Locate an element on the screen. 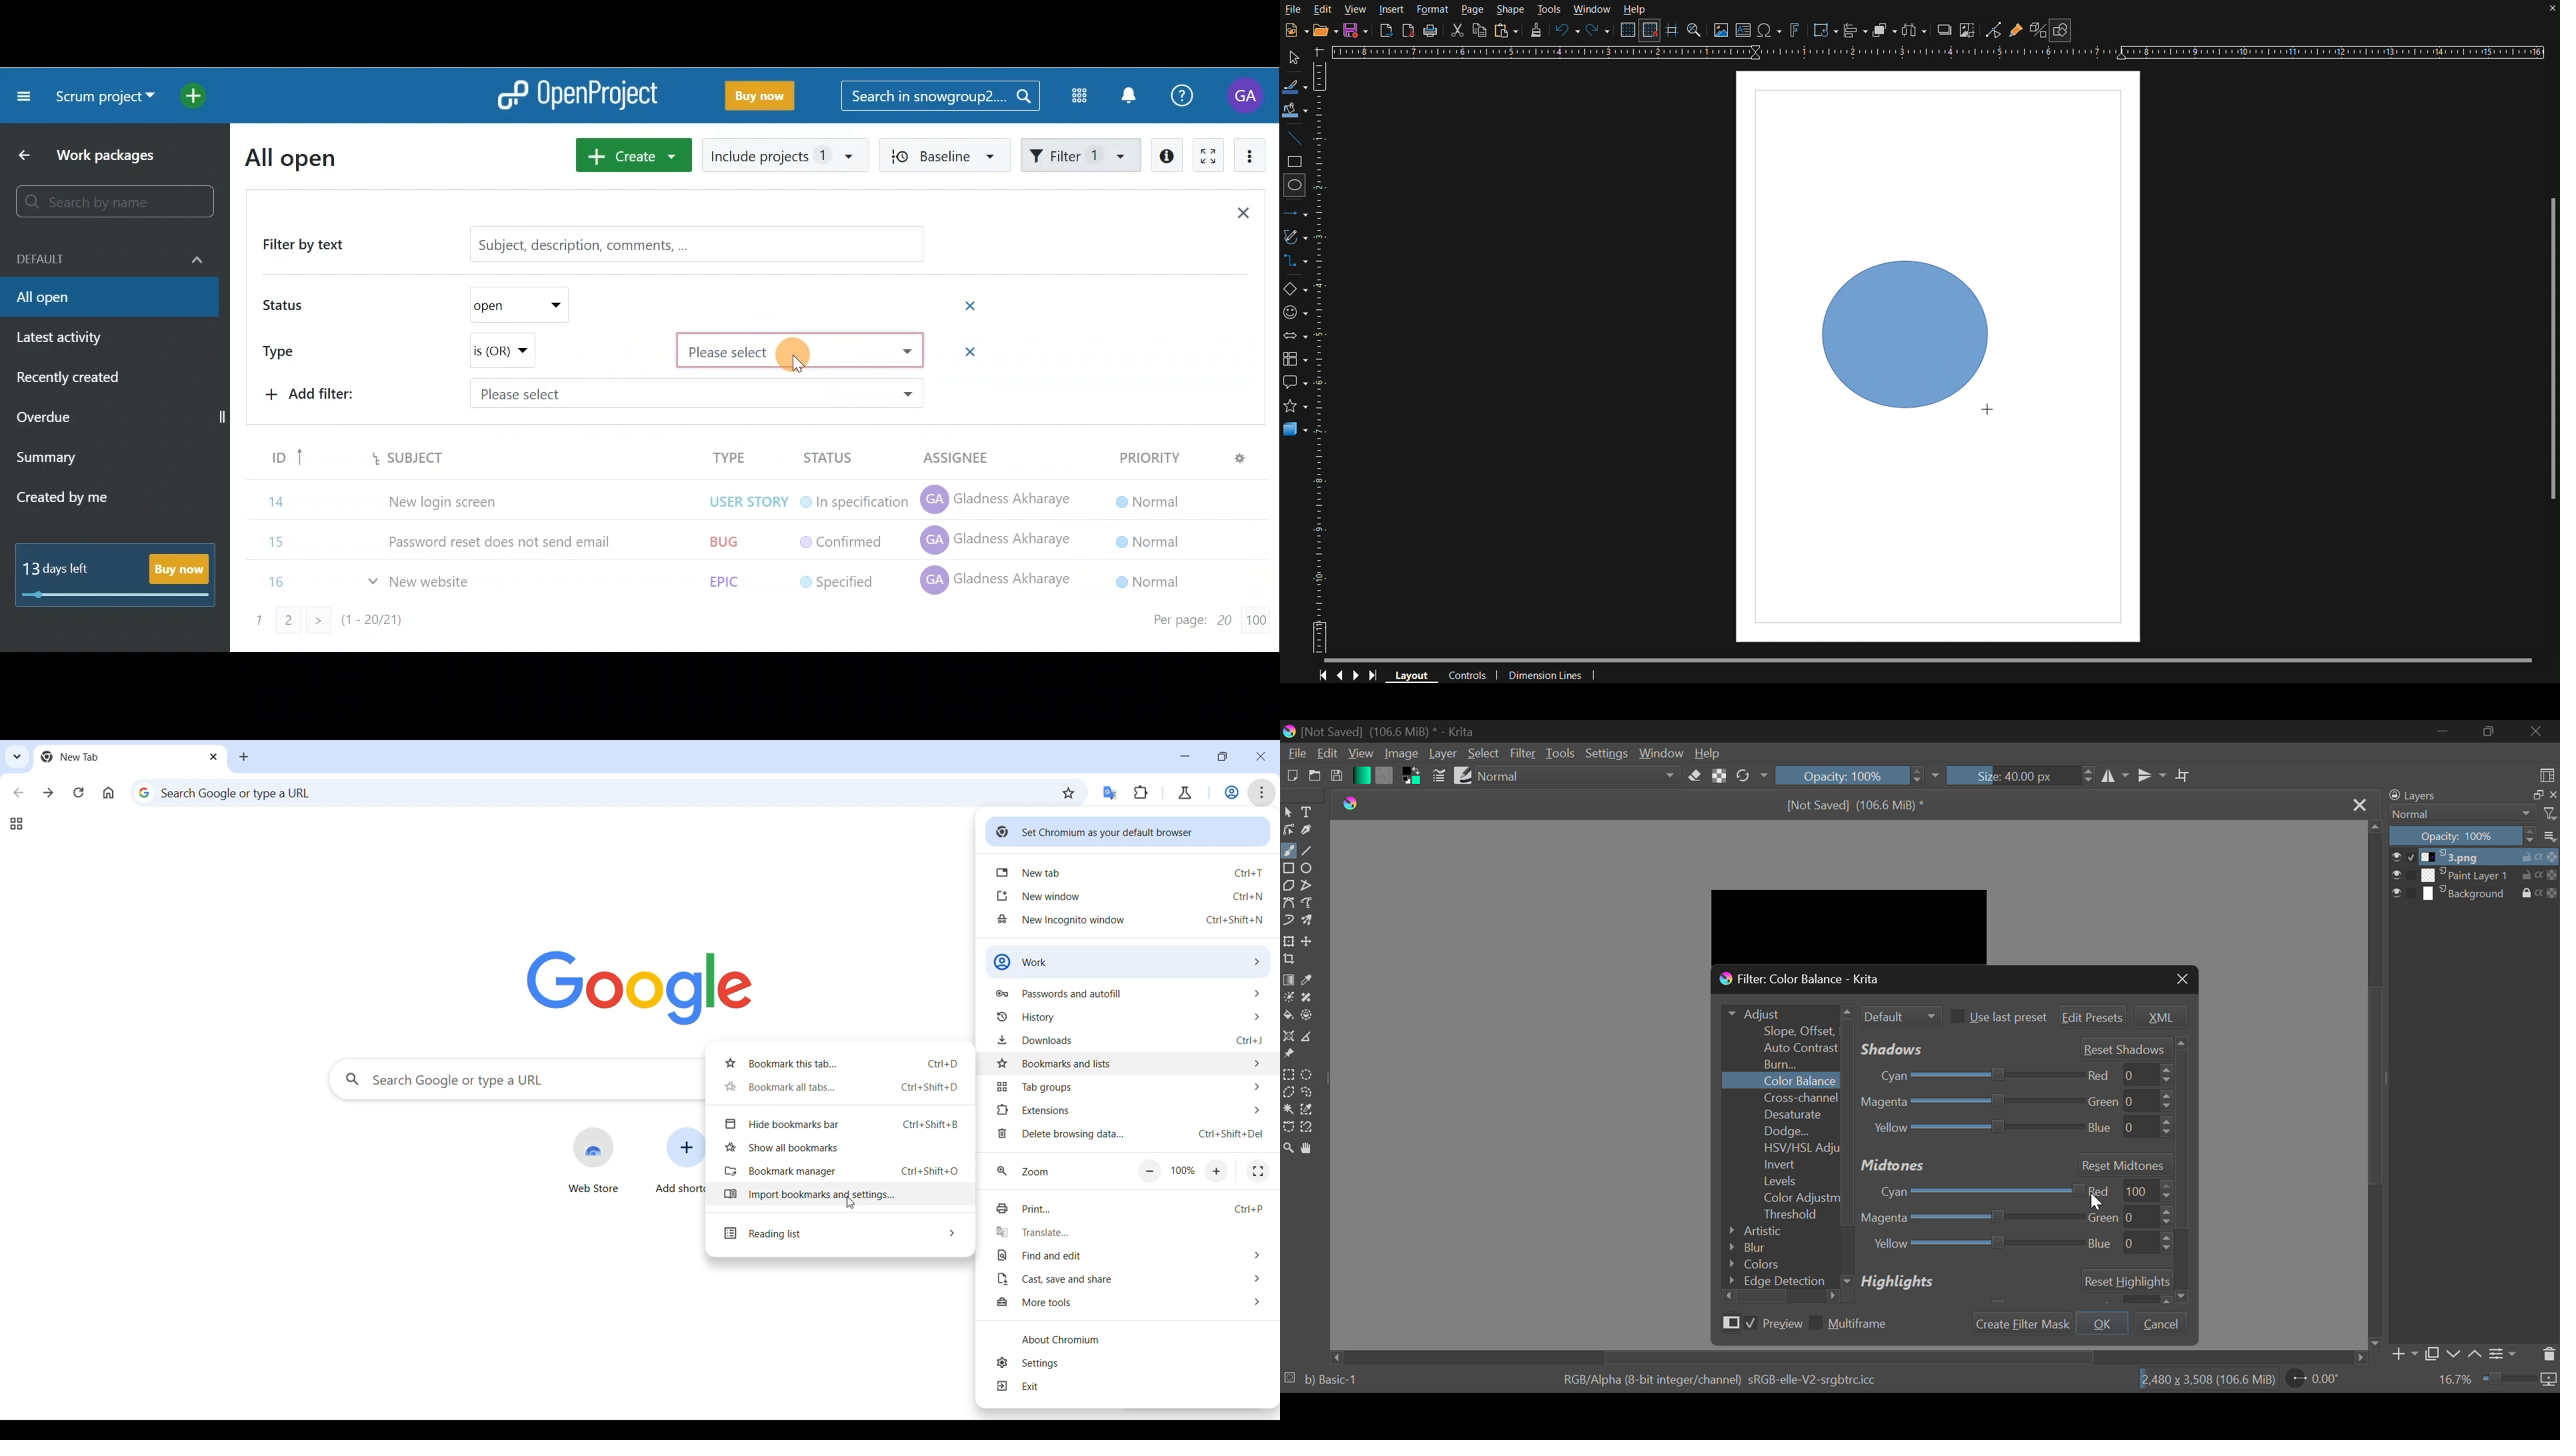 The width and height of the screenshot is (2576, 1456). Smart Patch Tool is located at coordinates (1309, 997).